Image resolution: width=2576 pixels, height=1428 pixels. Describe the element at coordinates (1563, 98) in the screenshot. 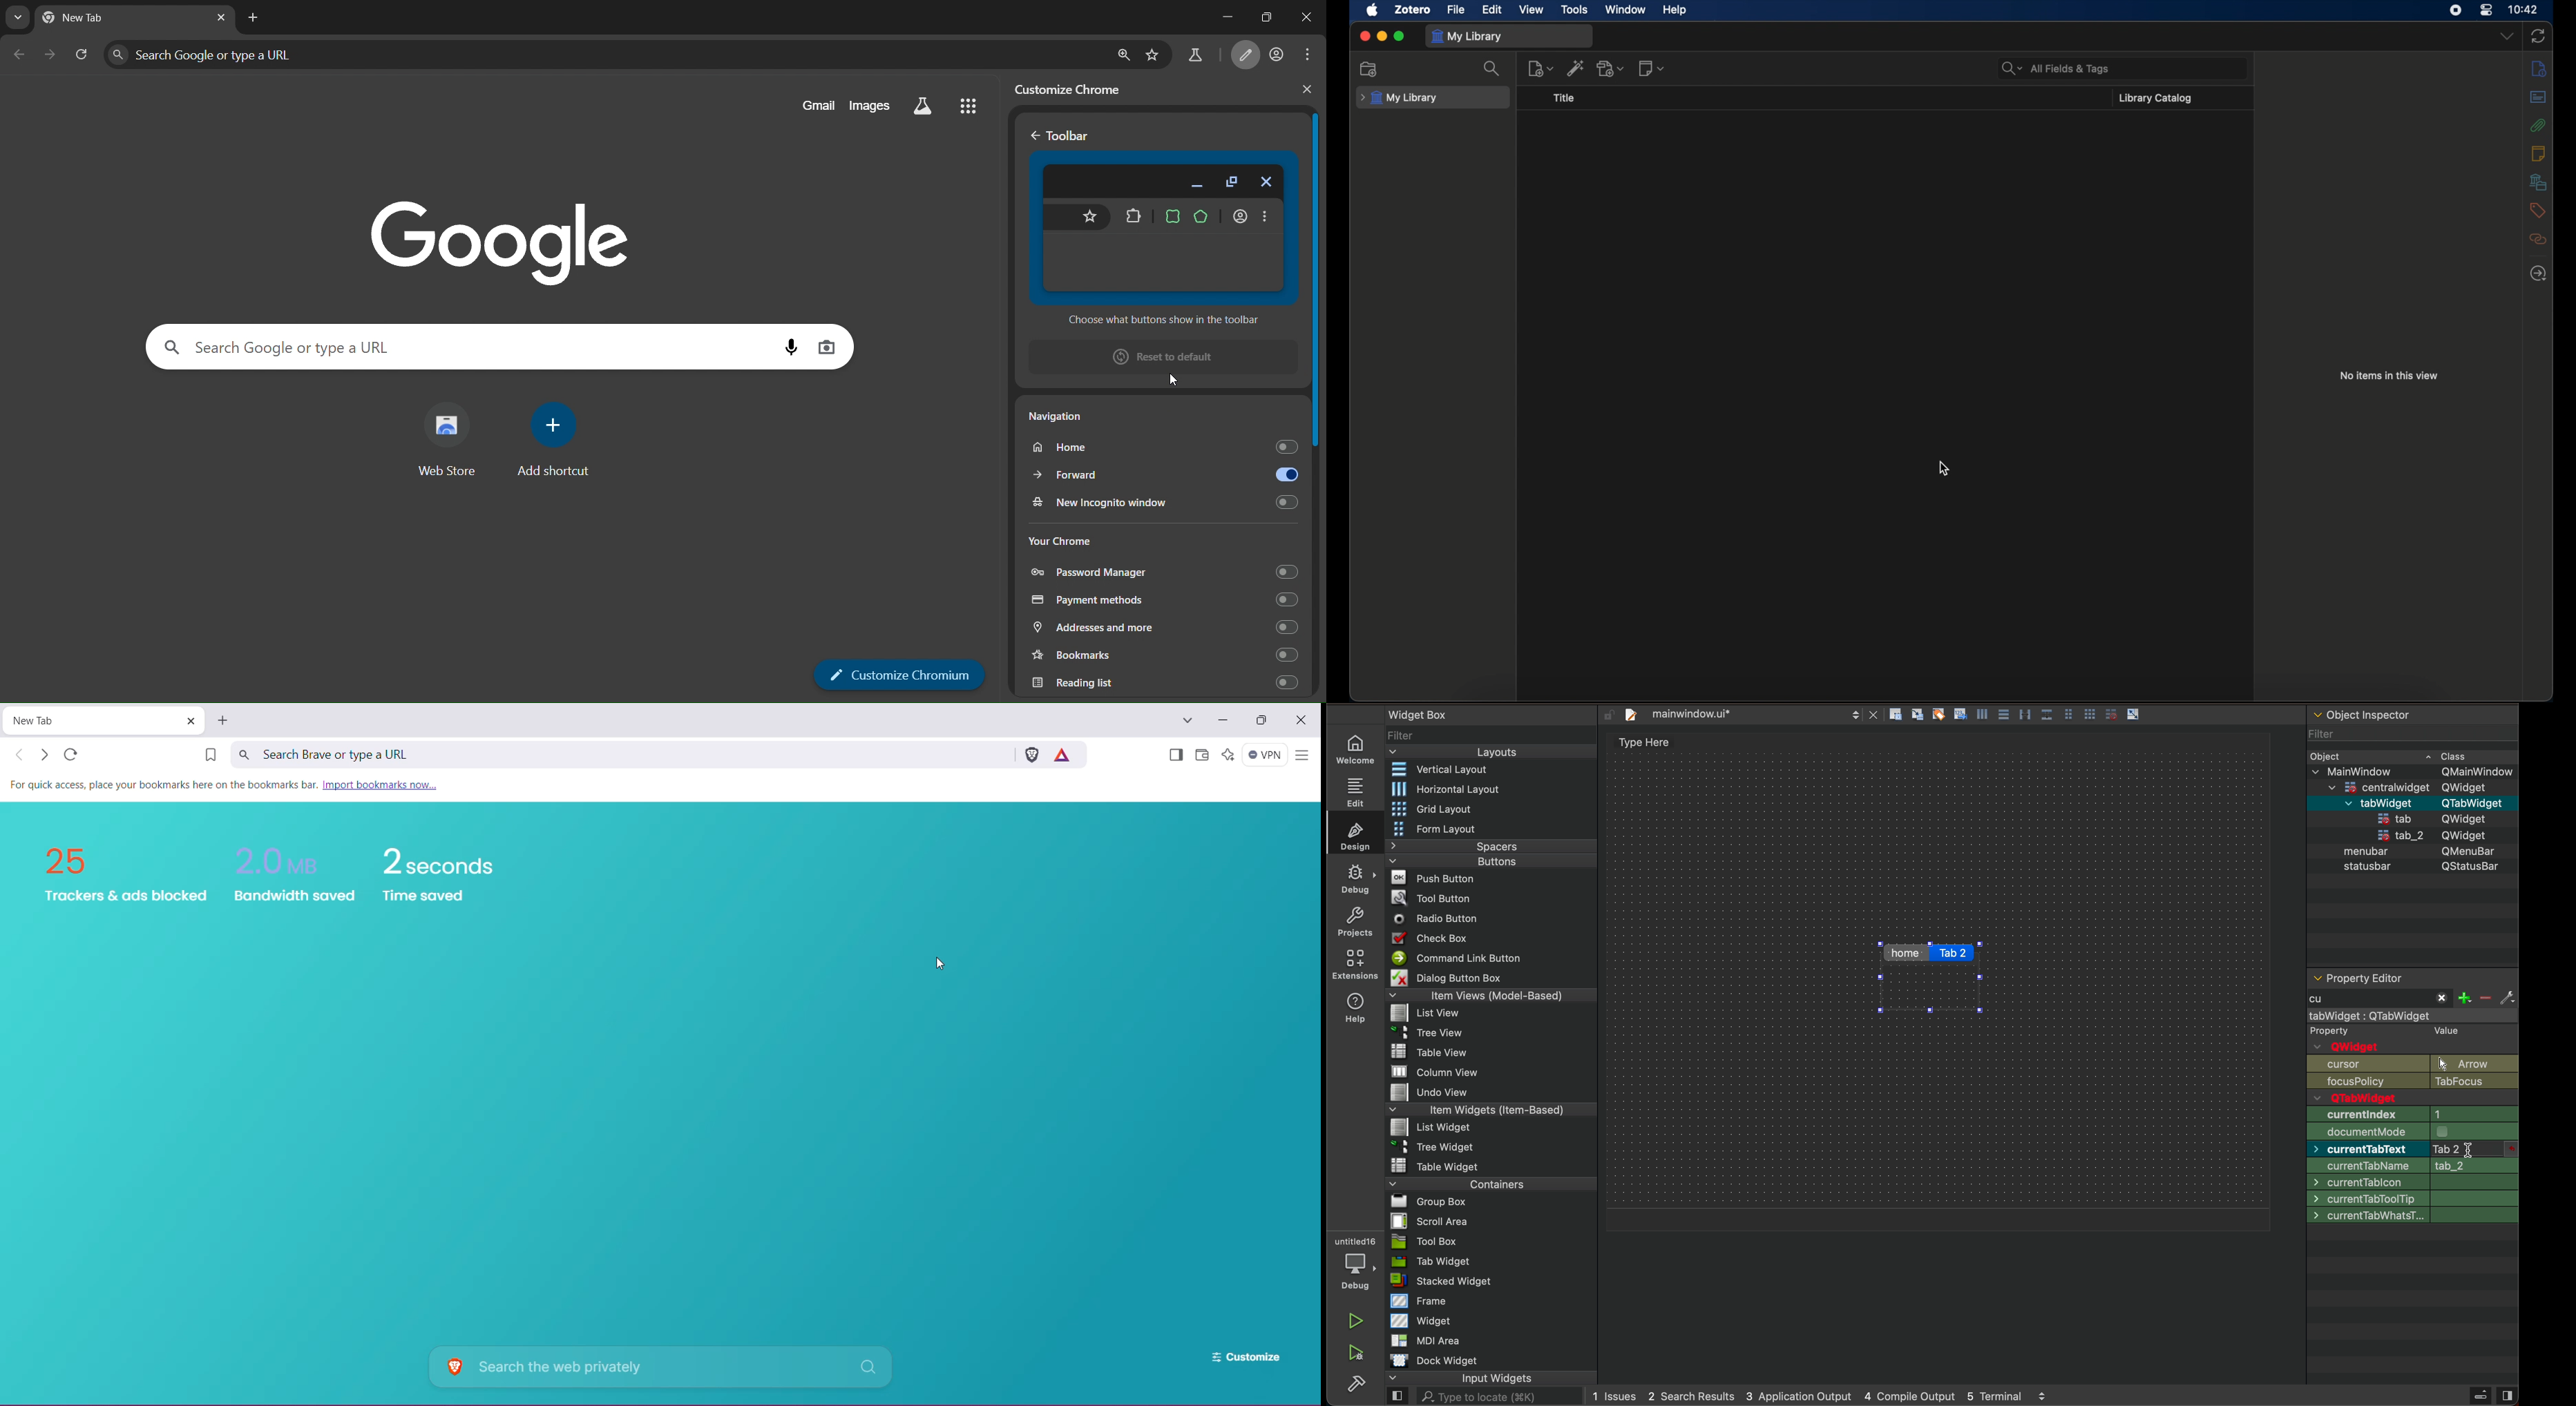

I see `title` at that location.